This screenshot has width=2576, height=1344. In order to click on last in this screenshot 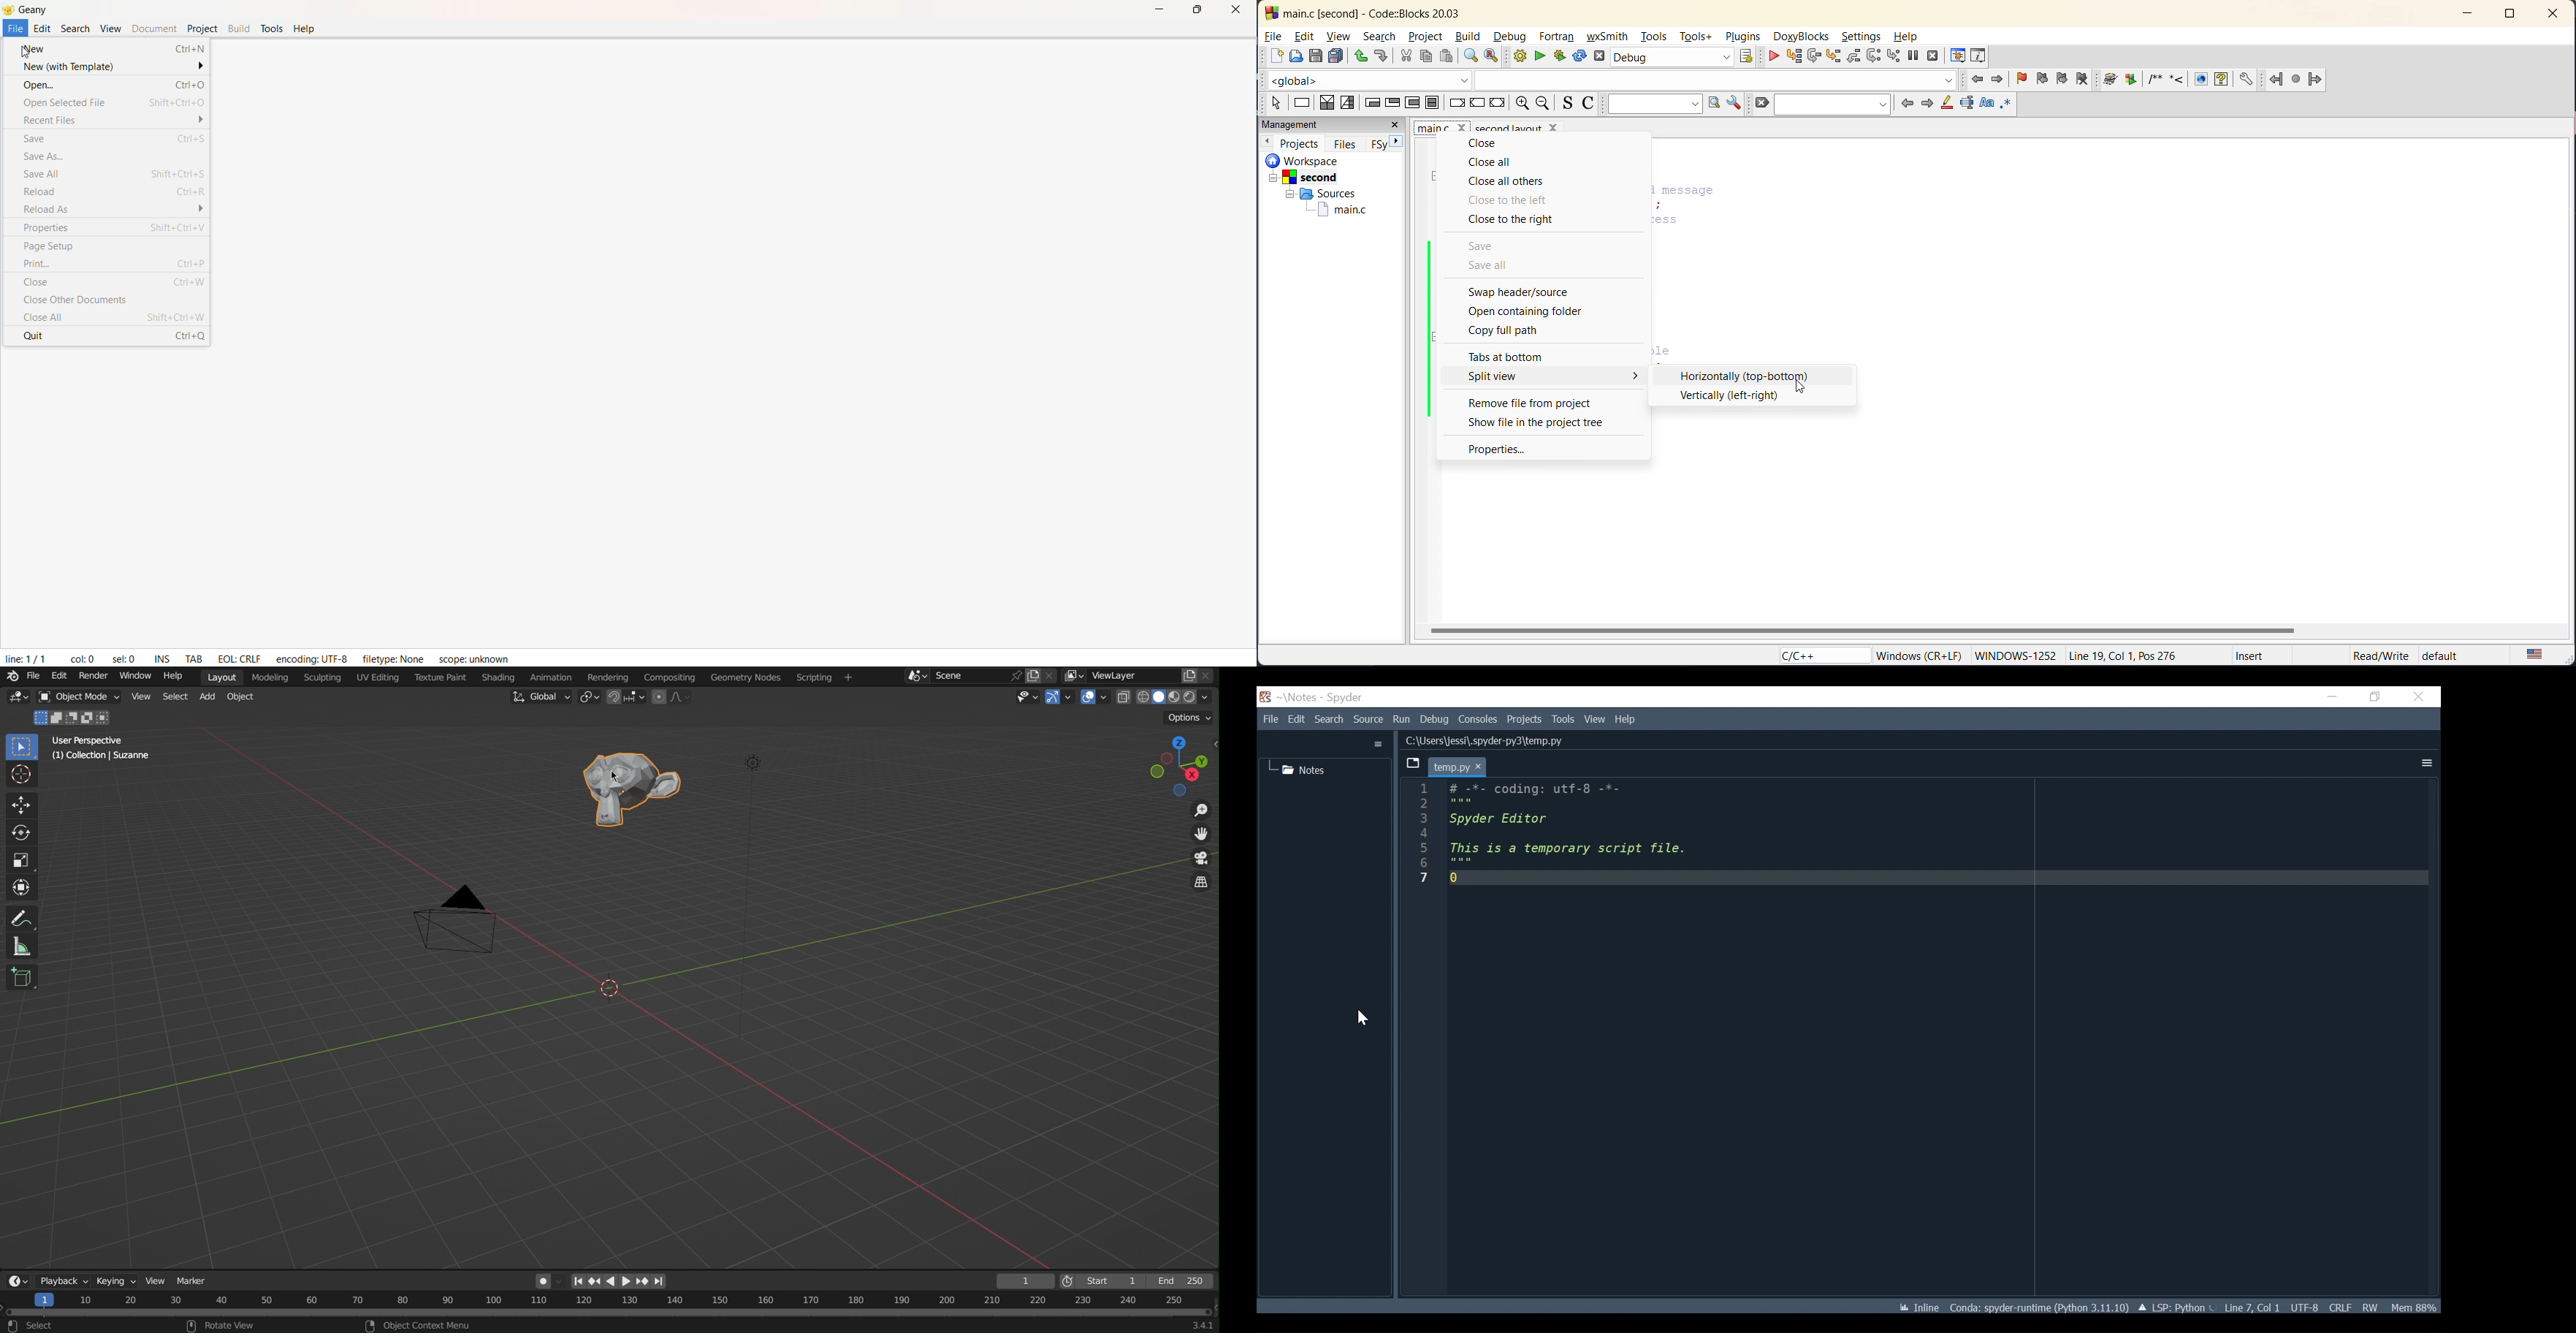, I will do `click(664, 1280)`.